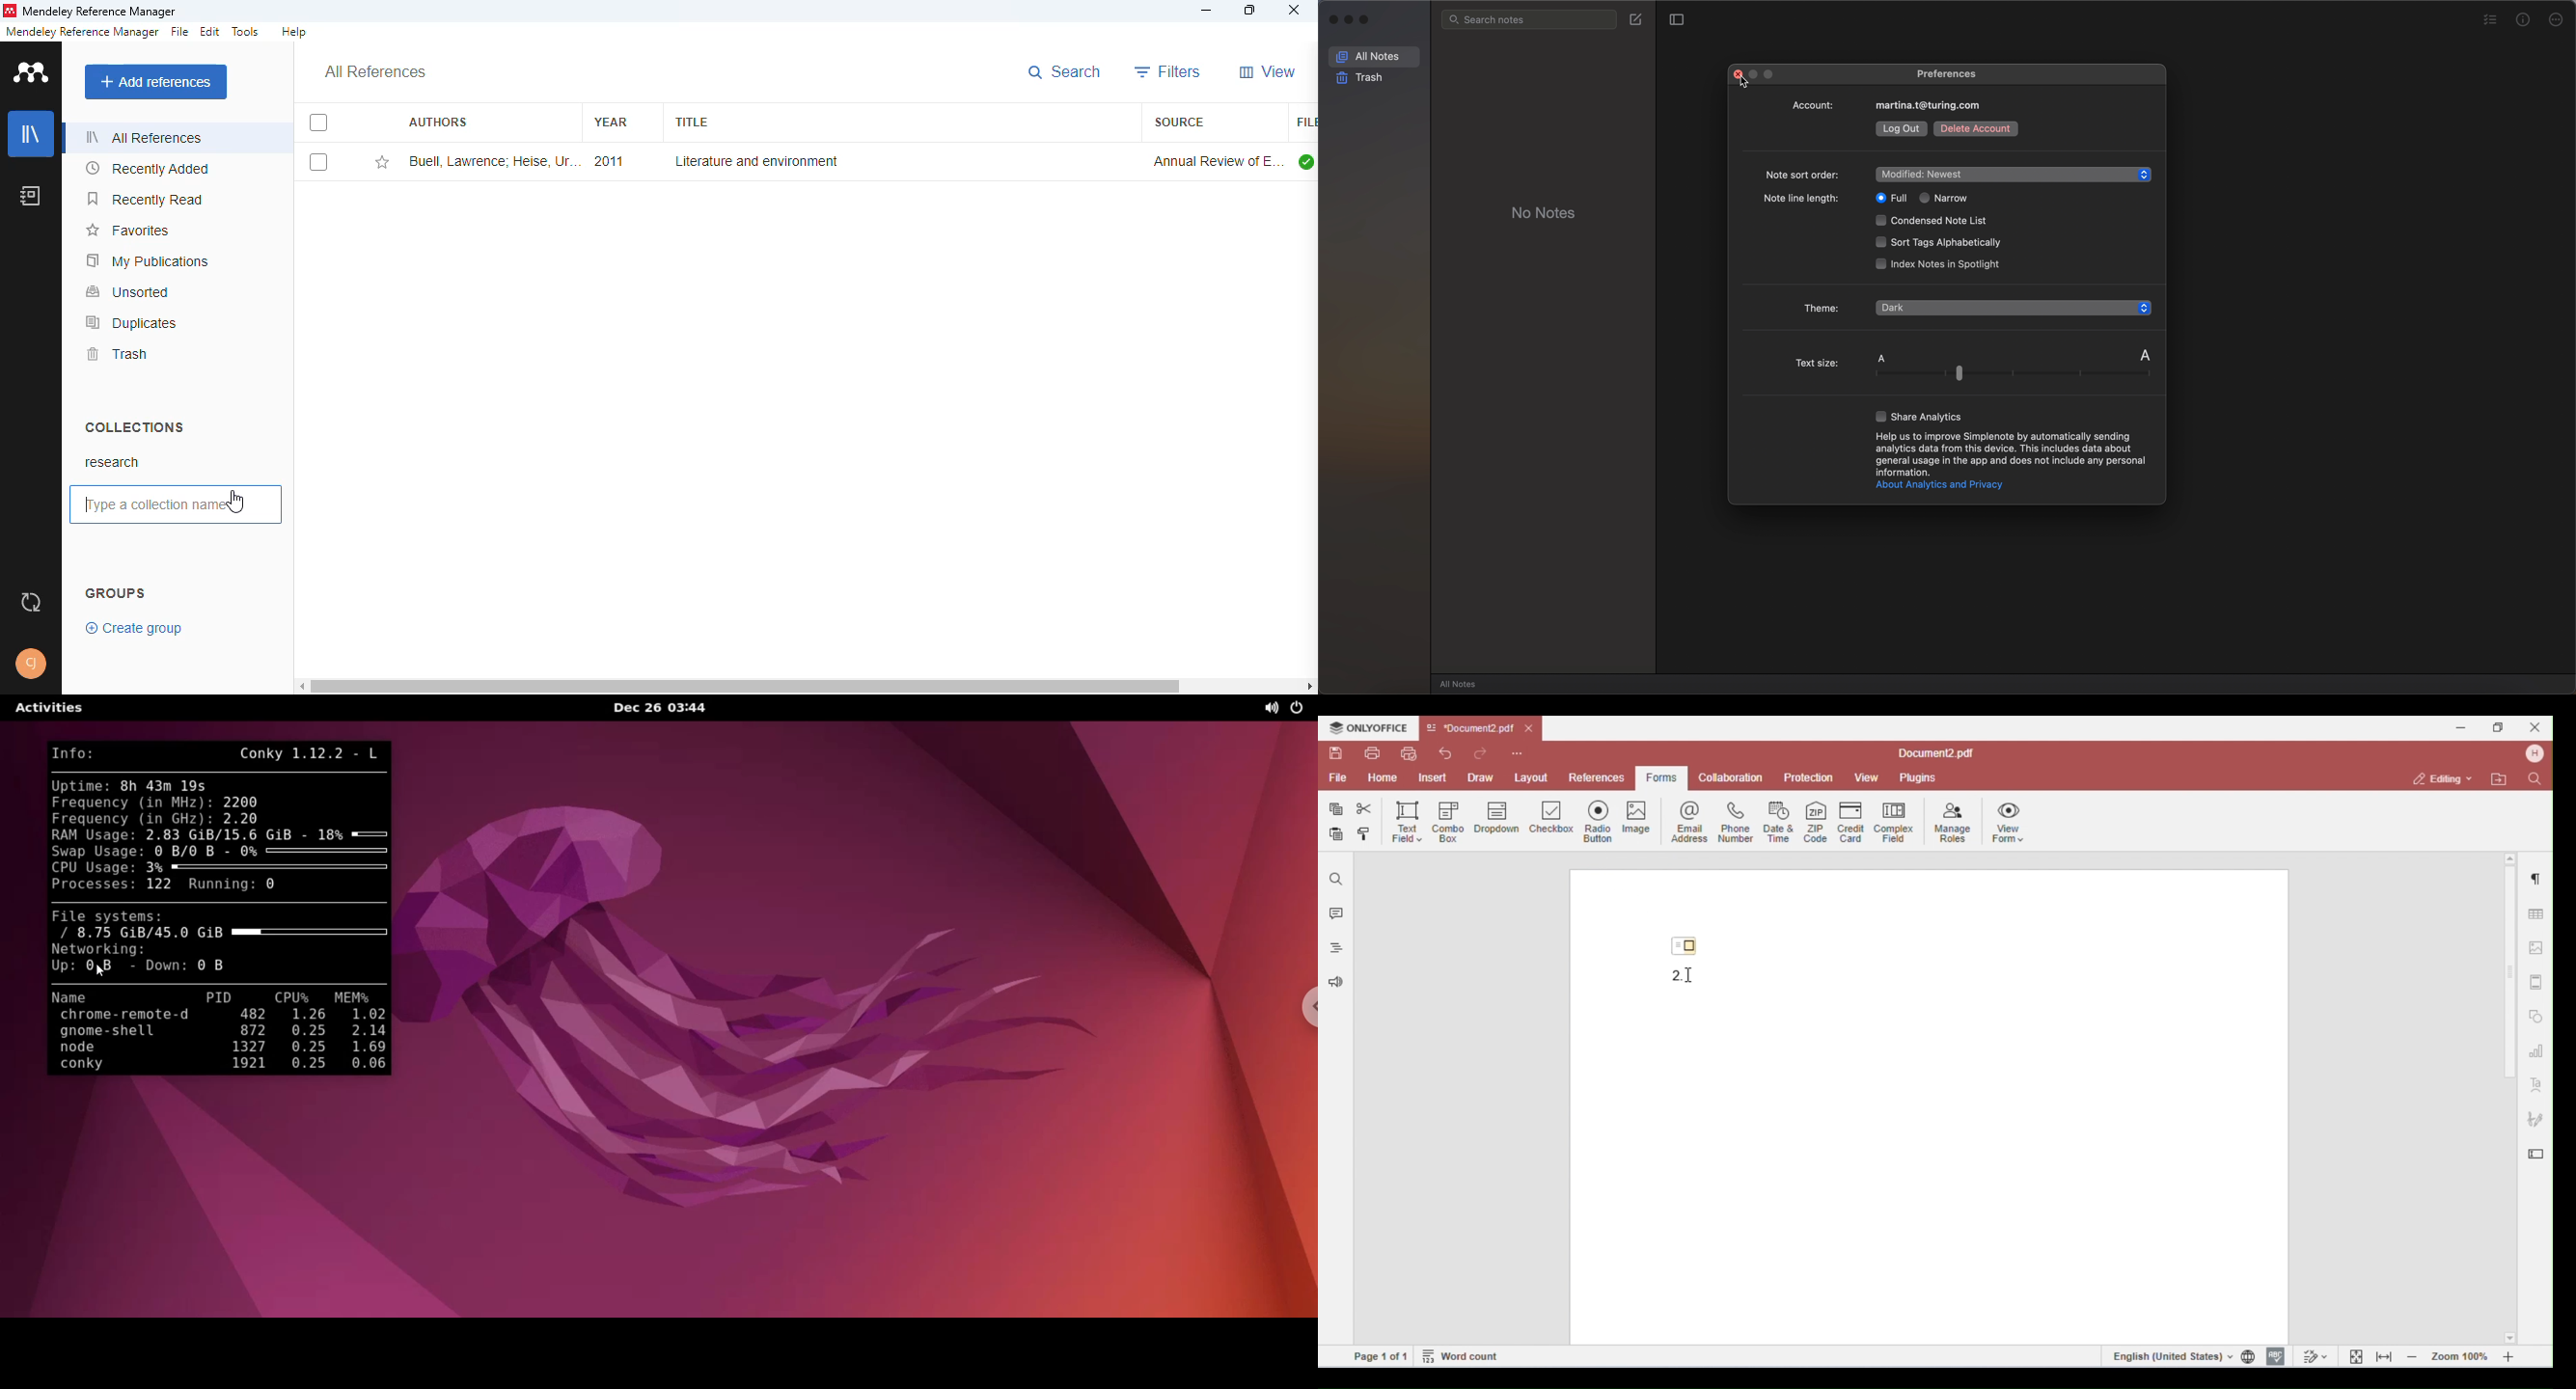 The height and width of the screenshot is (1400, 2576). I want to click on title, so click(690, 123).